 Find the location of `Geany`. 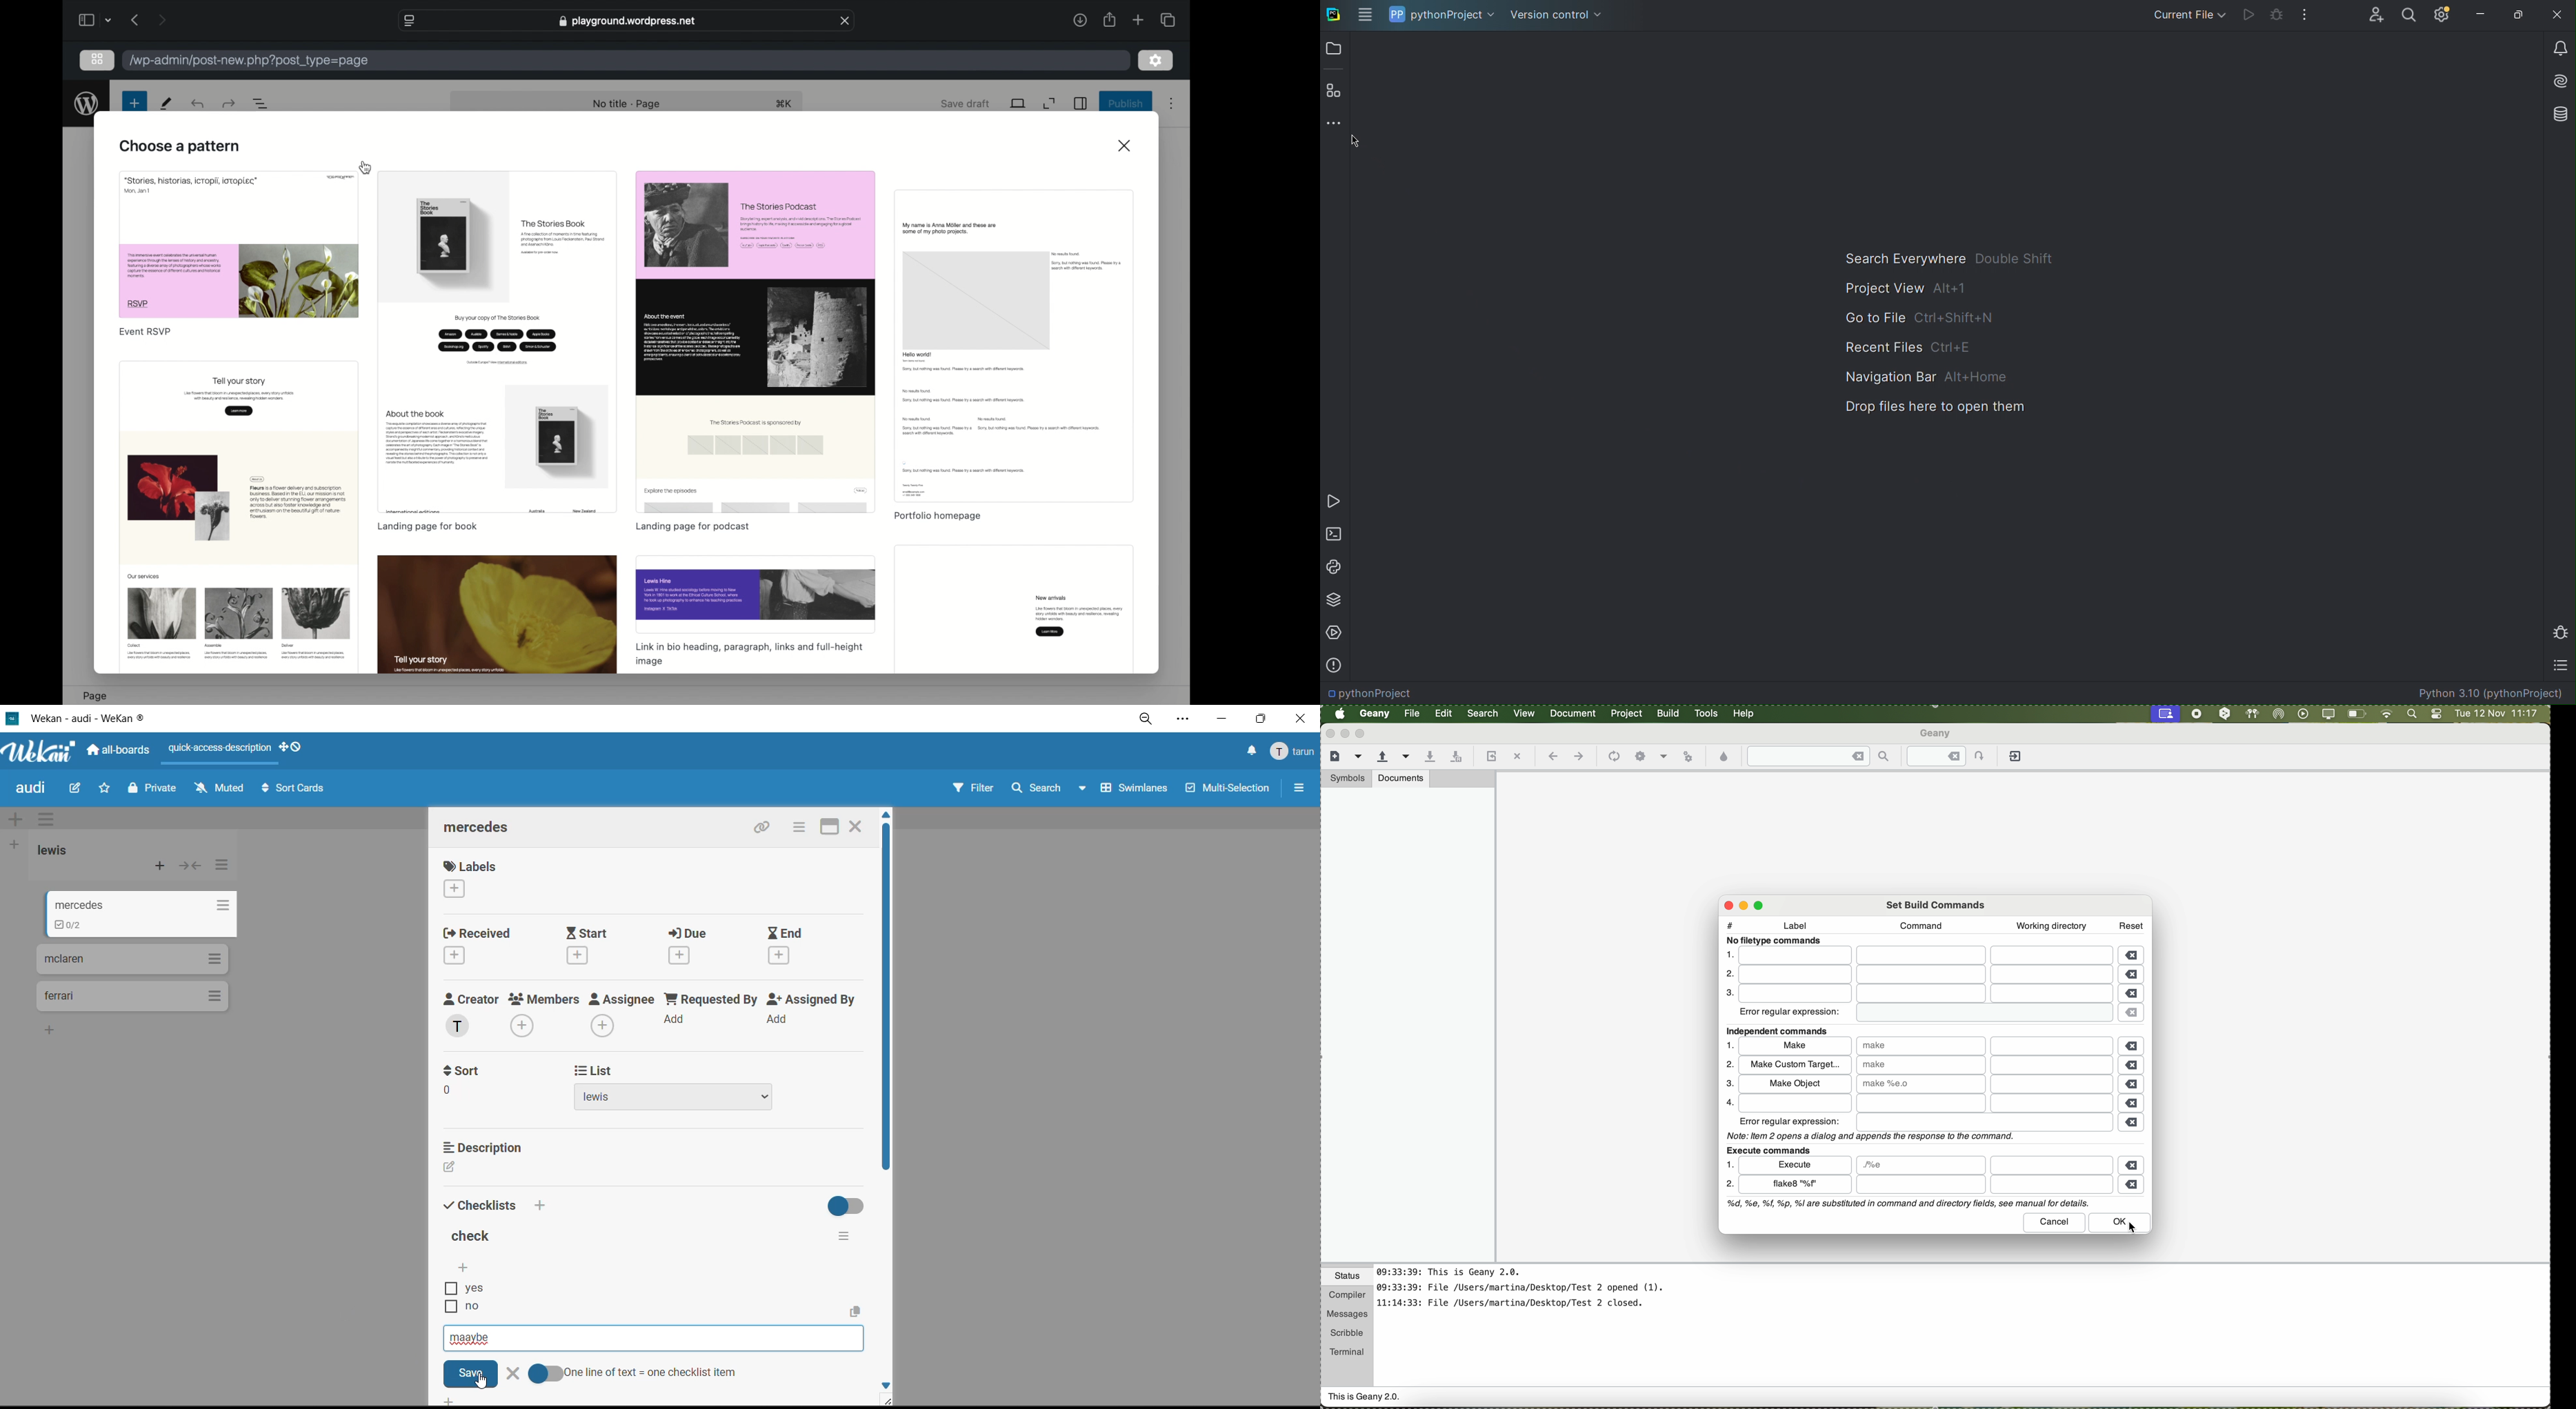

Geany is located at coordinates (1937, 735).